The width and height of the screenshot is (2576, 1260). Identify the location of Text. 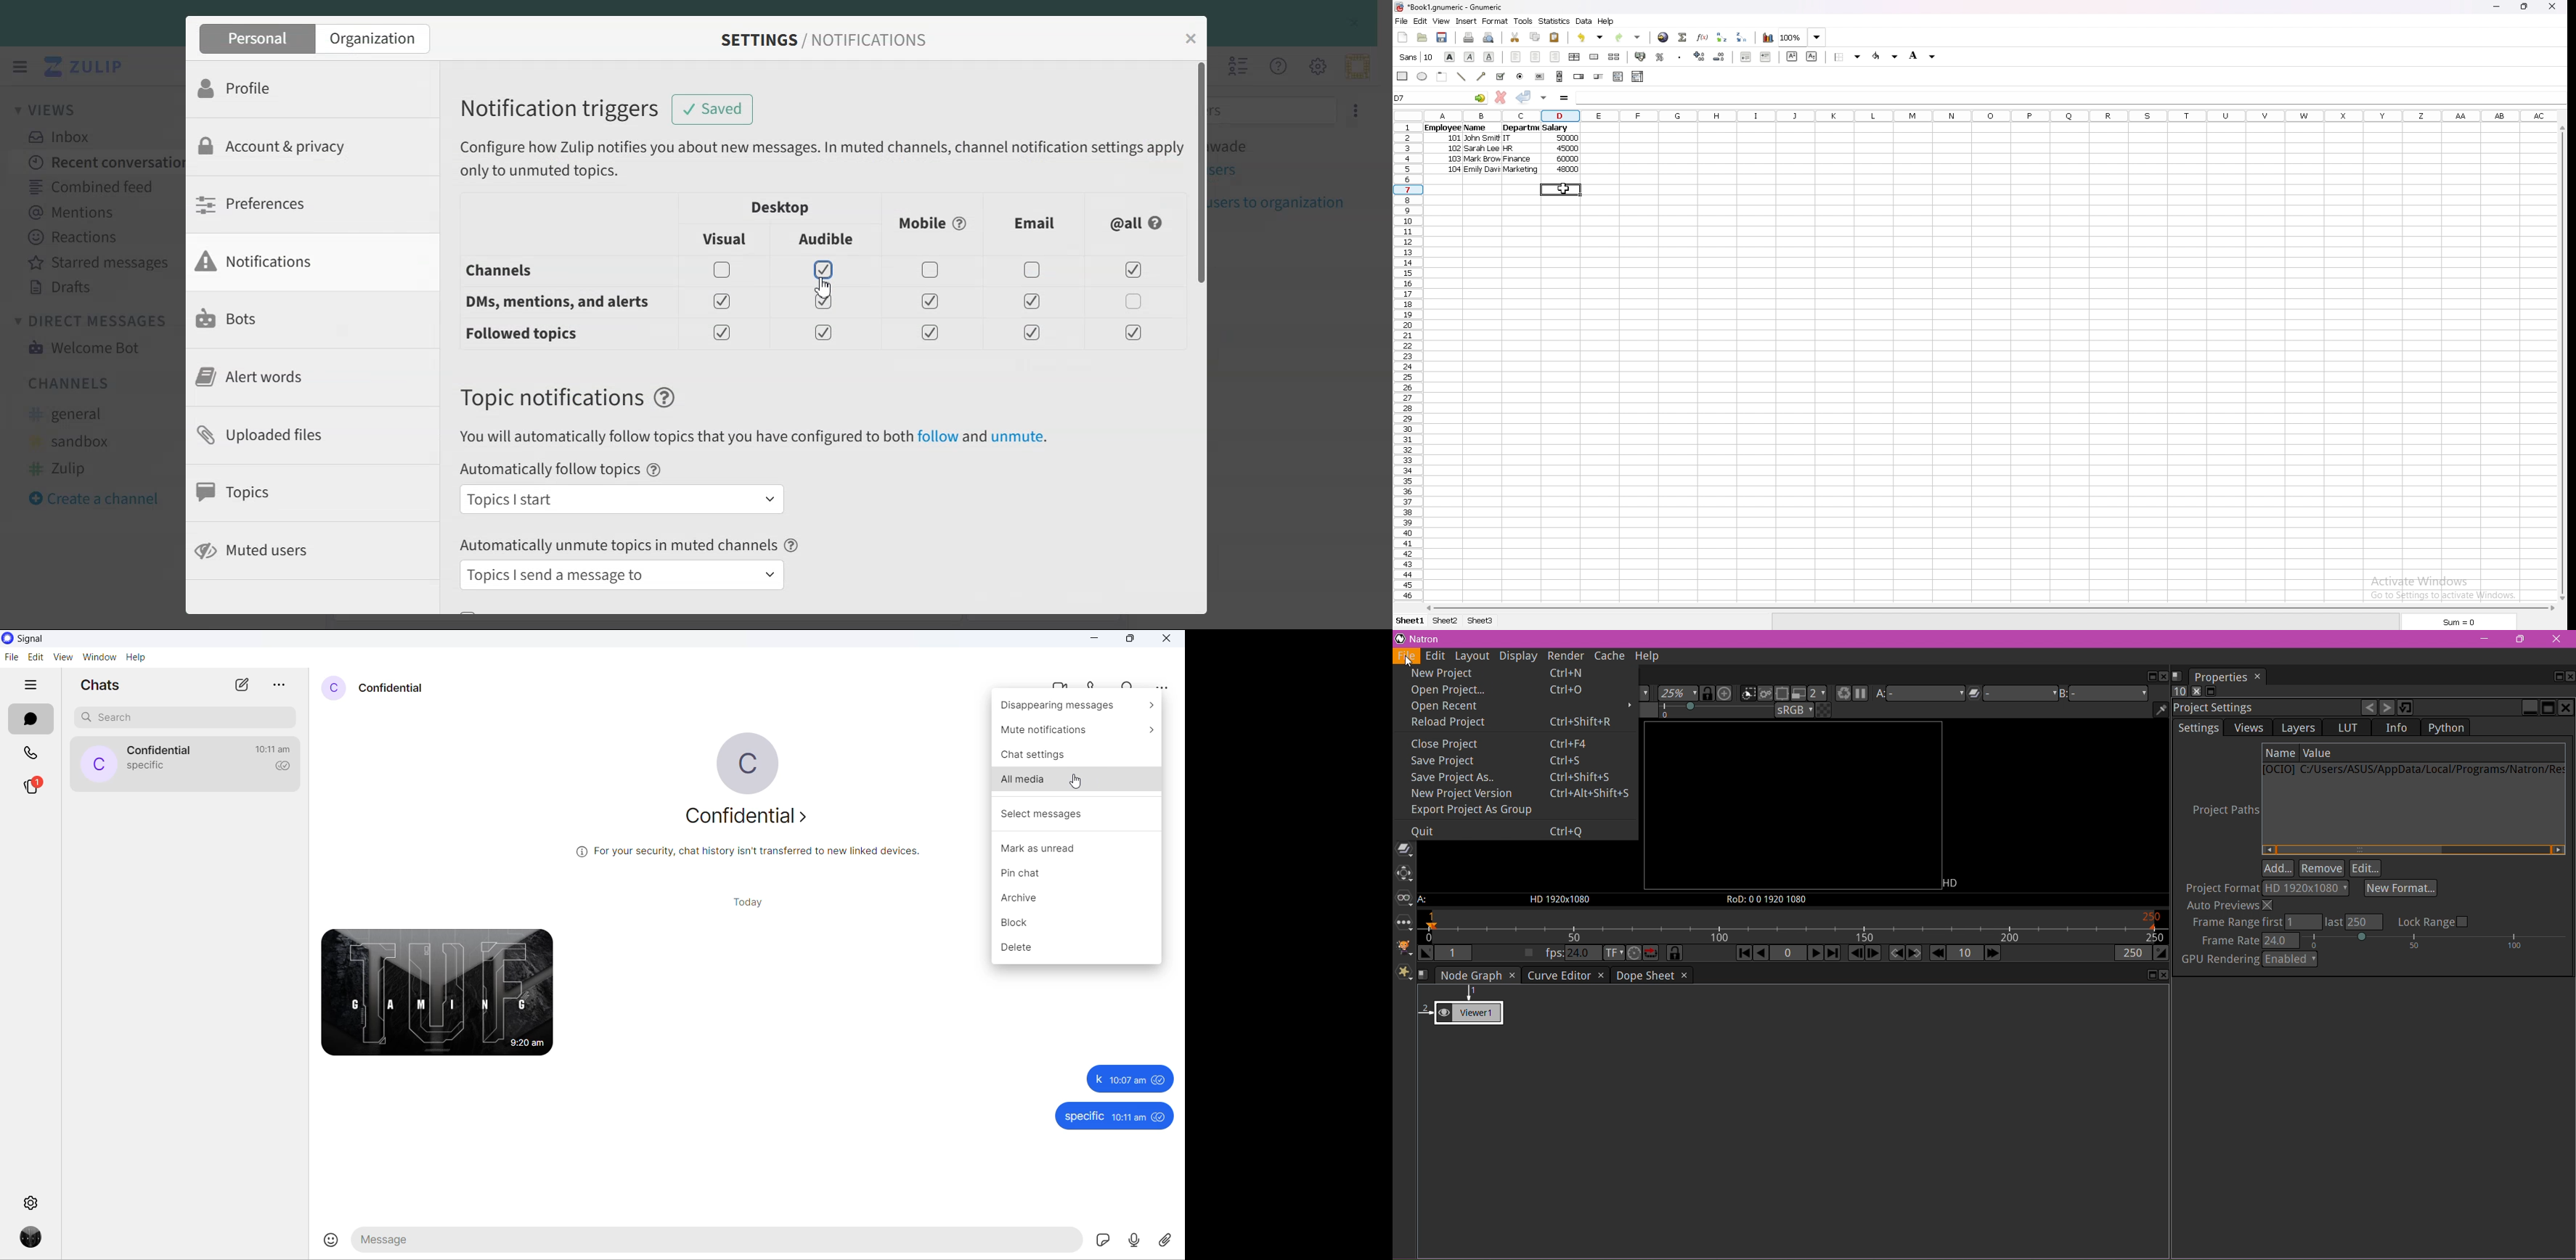
(550, 397).